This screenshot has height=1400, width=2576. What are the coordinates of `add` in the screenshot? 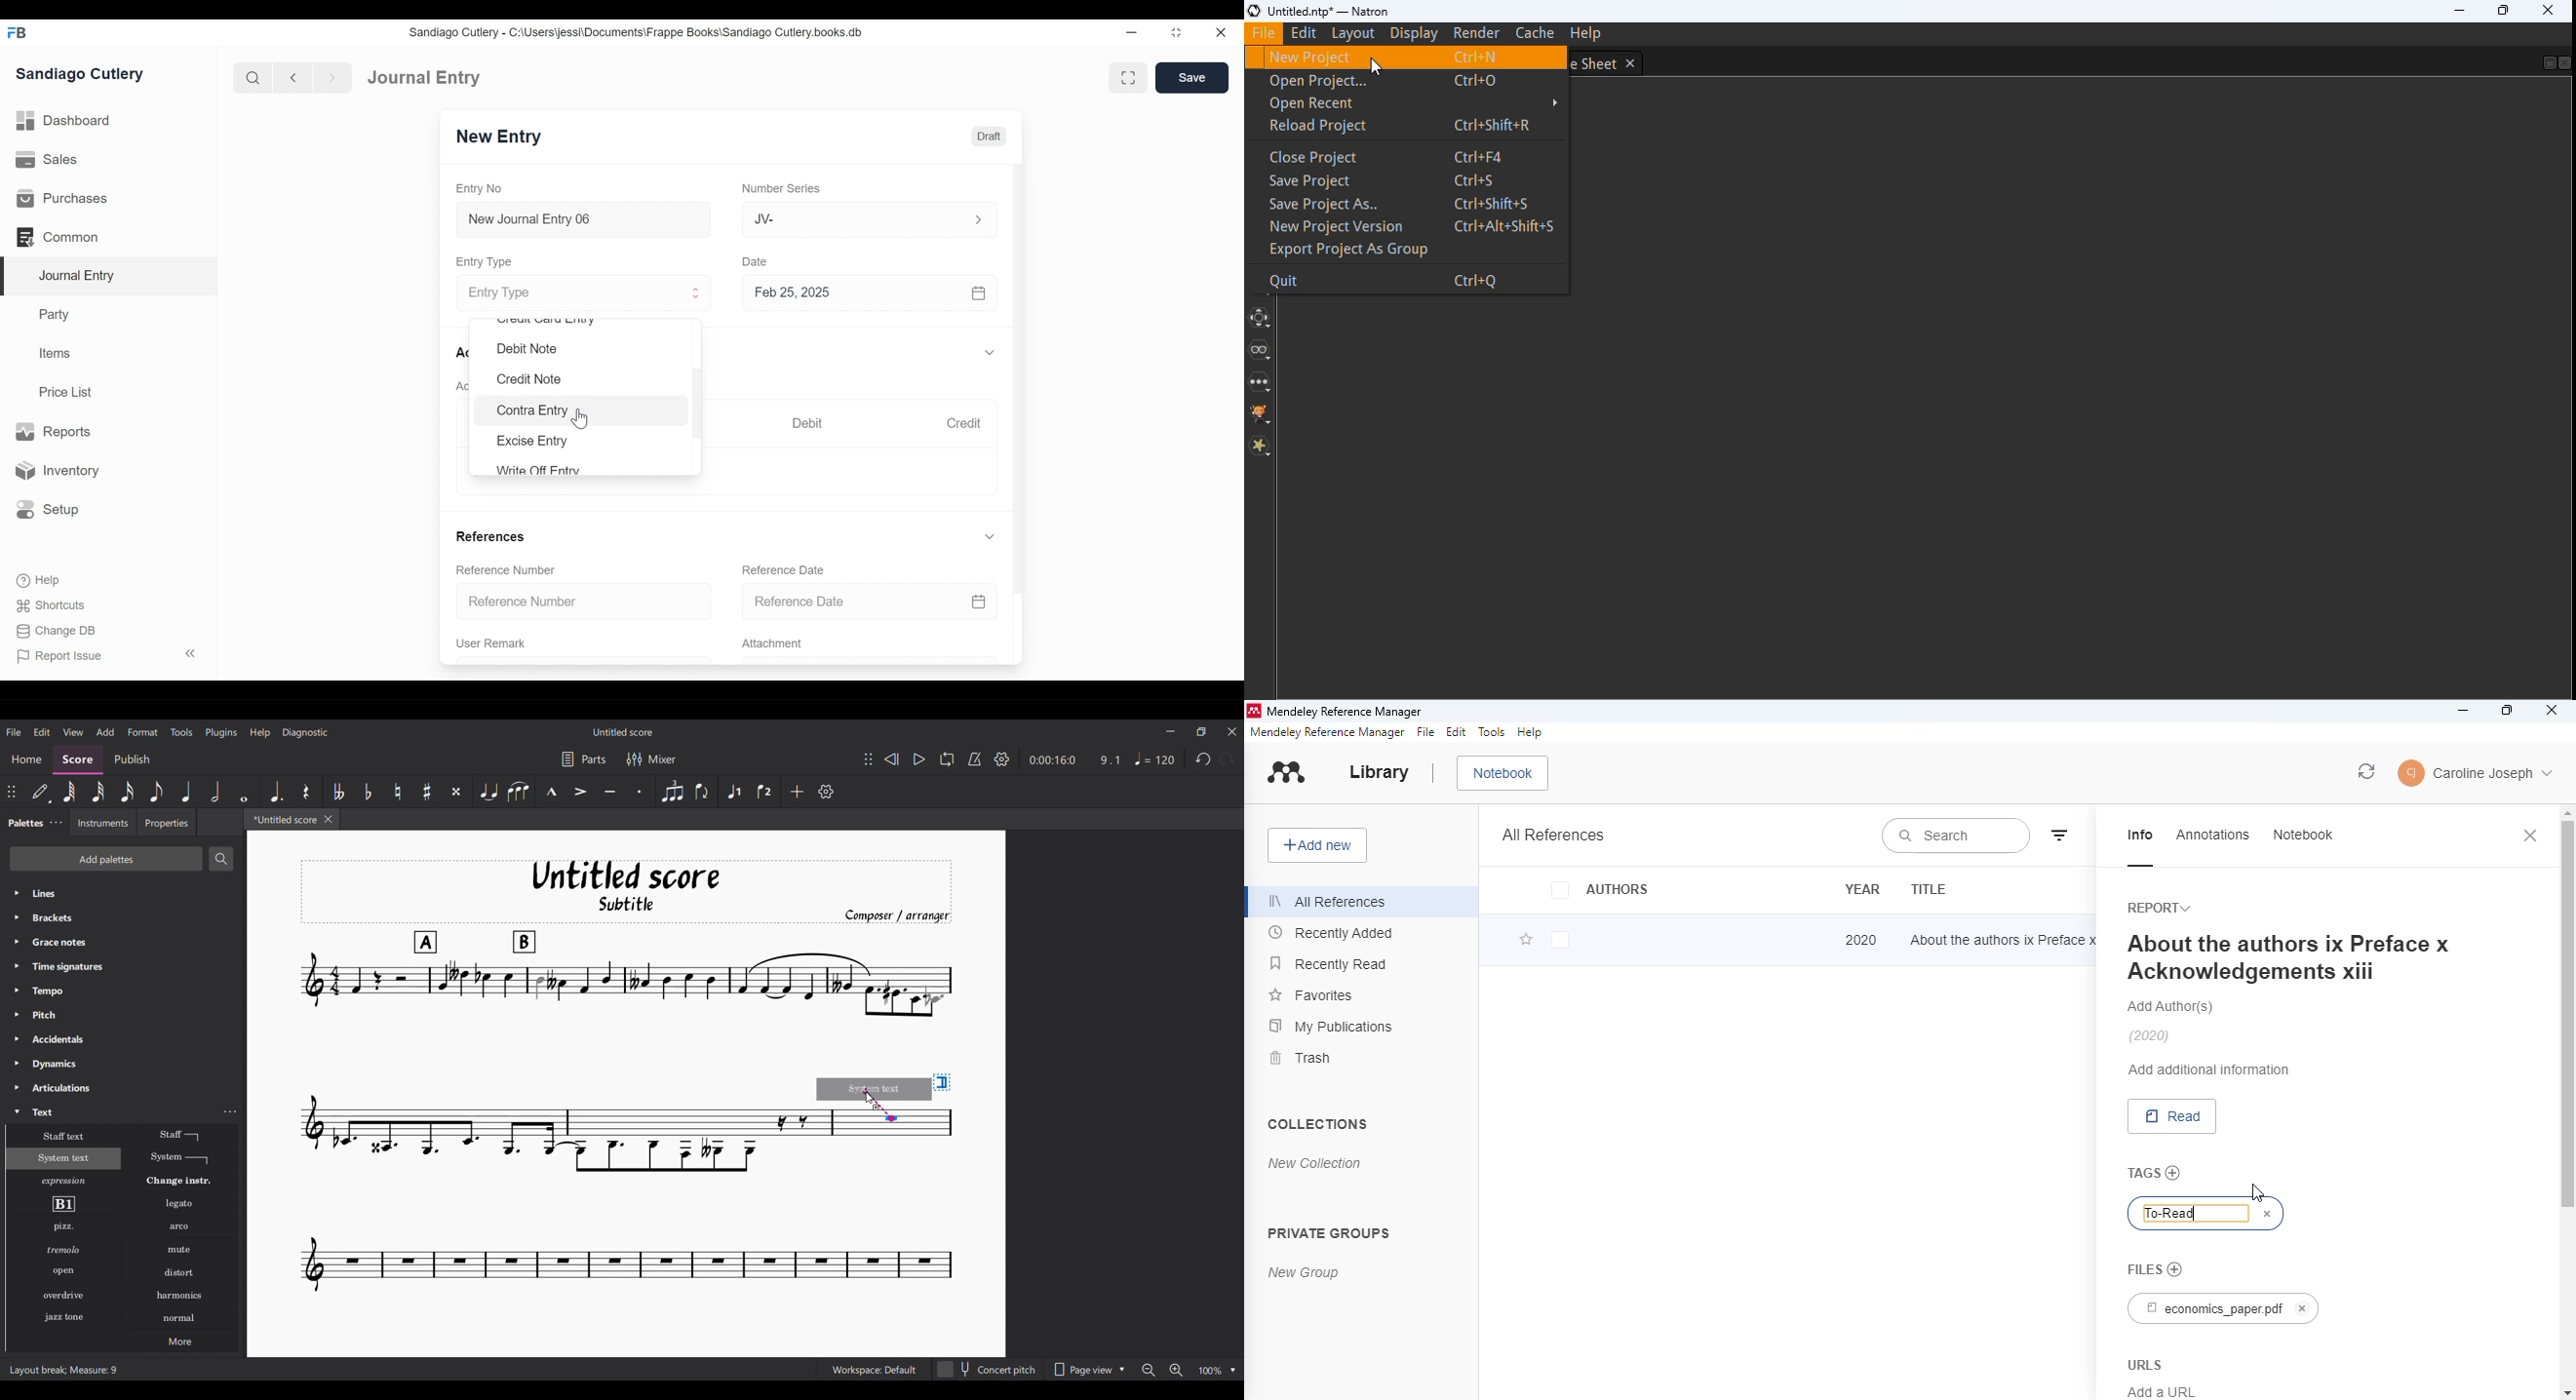 It's located at (2174, 1173).